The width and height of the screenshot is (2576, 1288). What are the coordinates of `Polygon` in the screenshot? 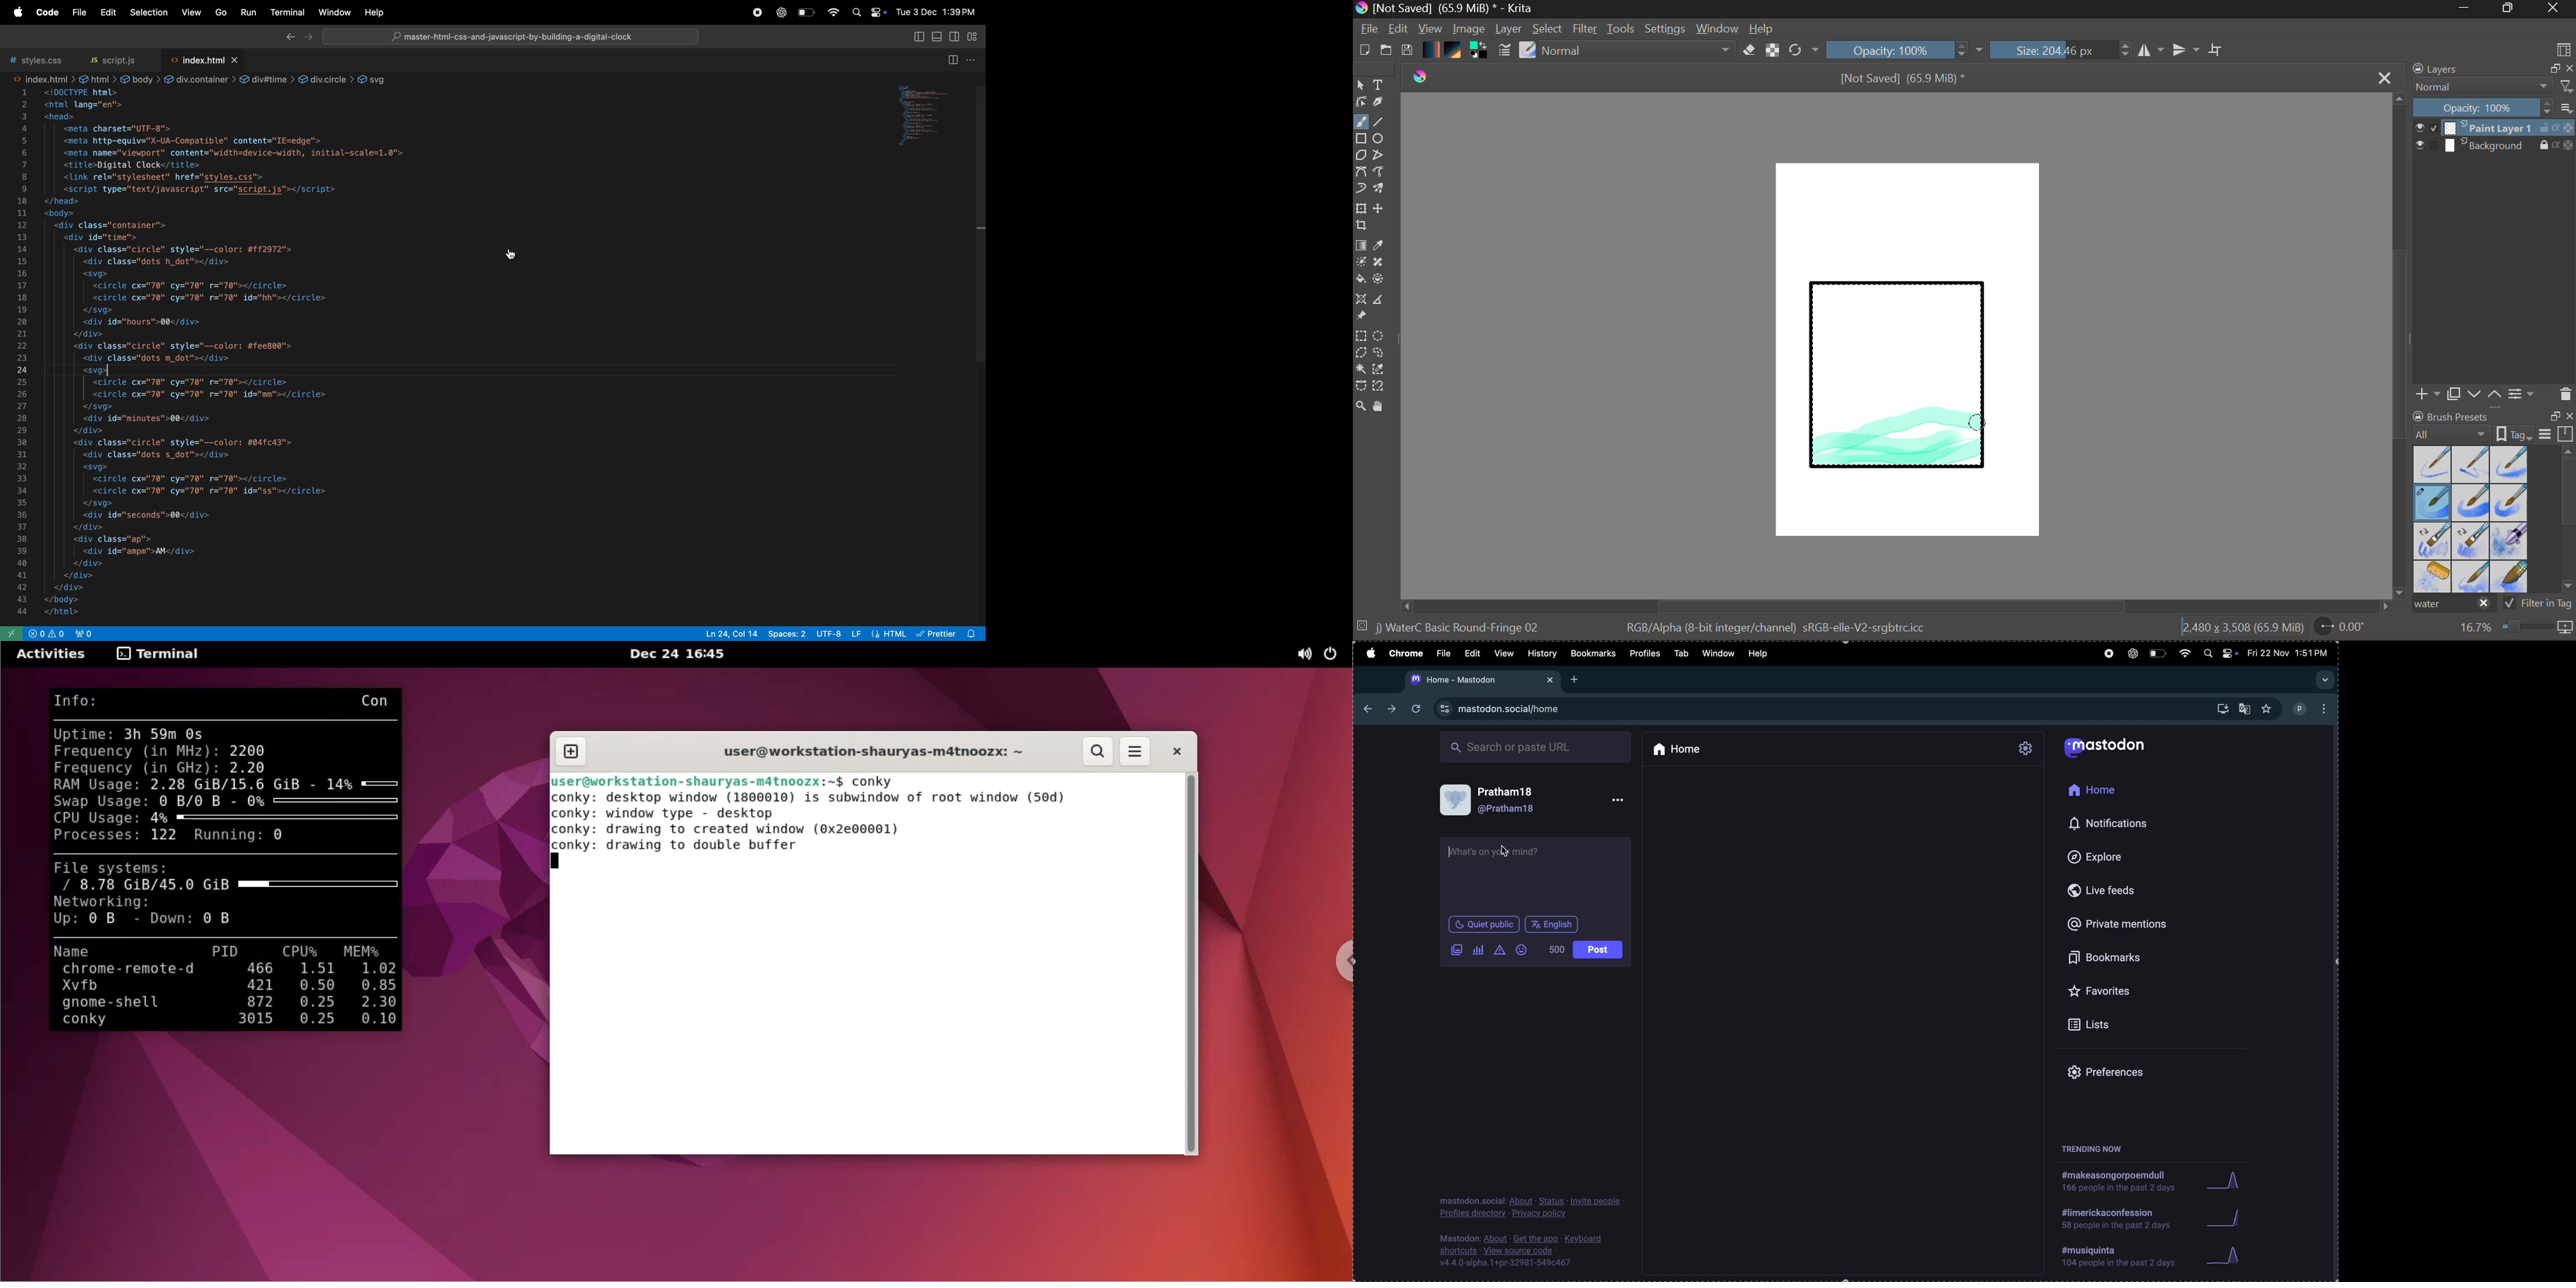 It's located at (1360, 155).